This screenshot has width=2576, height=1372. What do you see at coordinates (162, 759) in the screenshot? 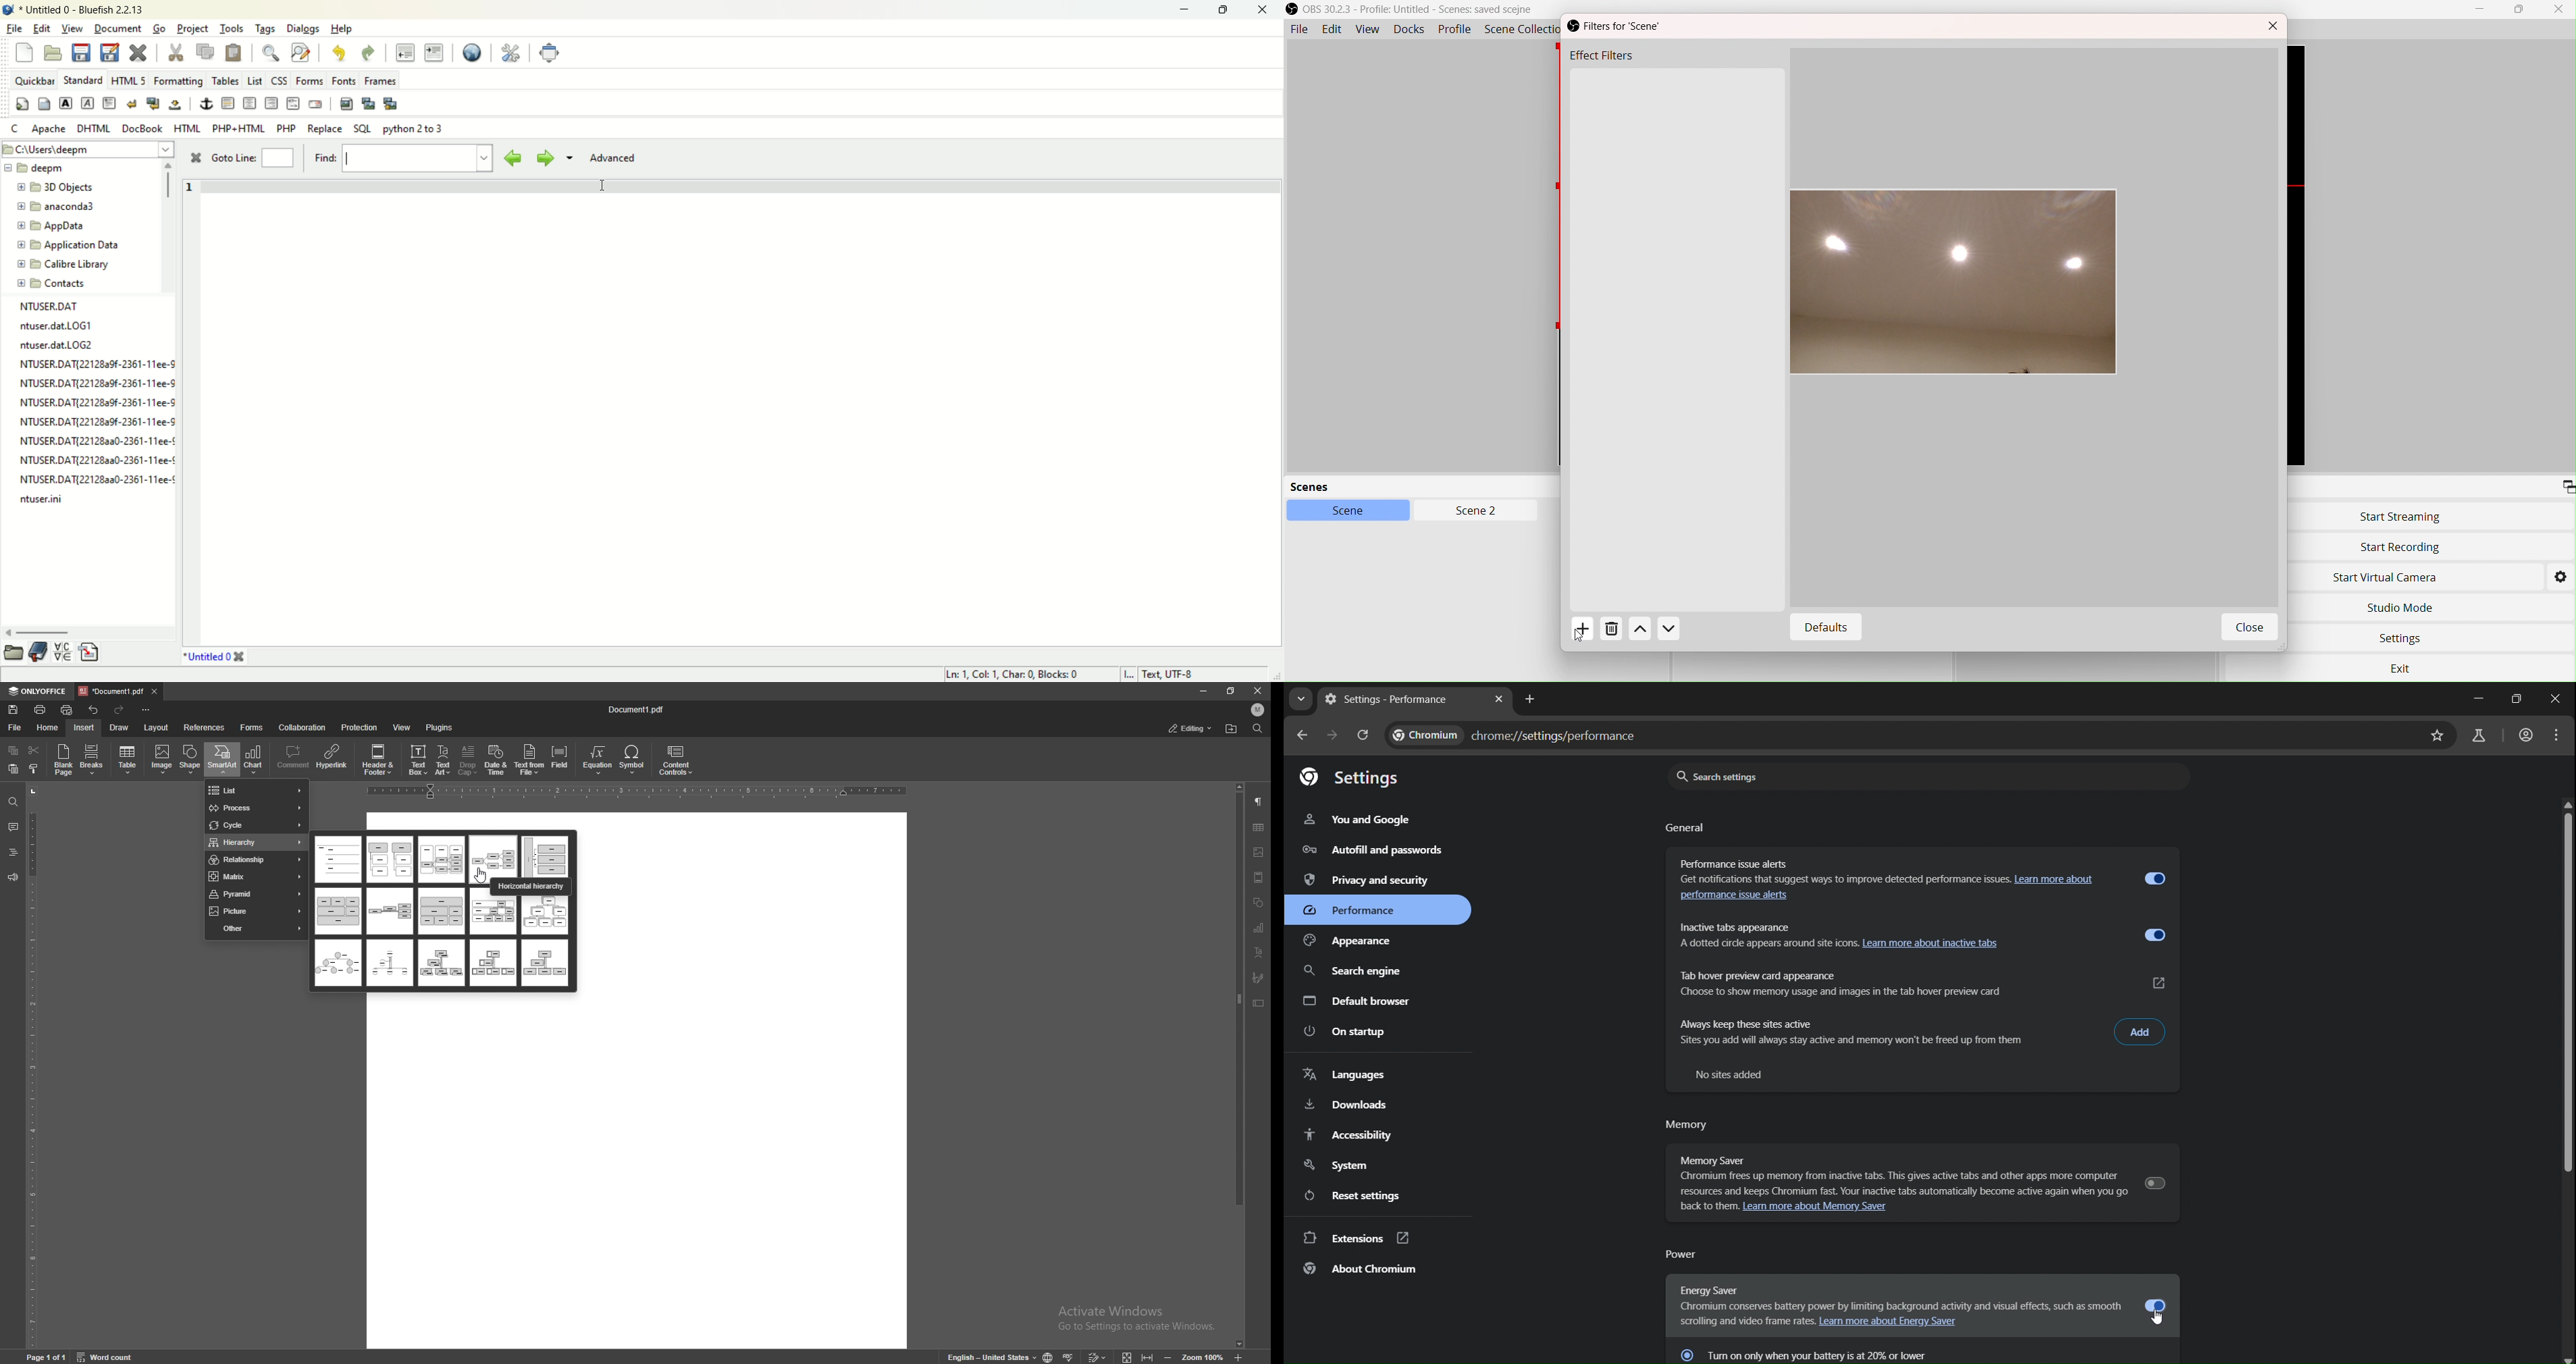
I see `image` at bounding box center [162, 759].